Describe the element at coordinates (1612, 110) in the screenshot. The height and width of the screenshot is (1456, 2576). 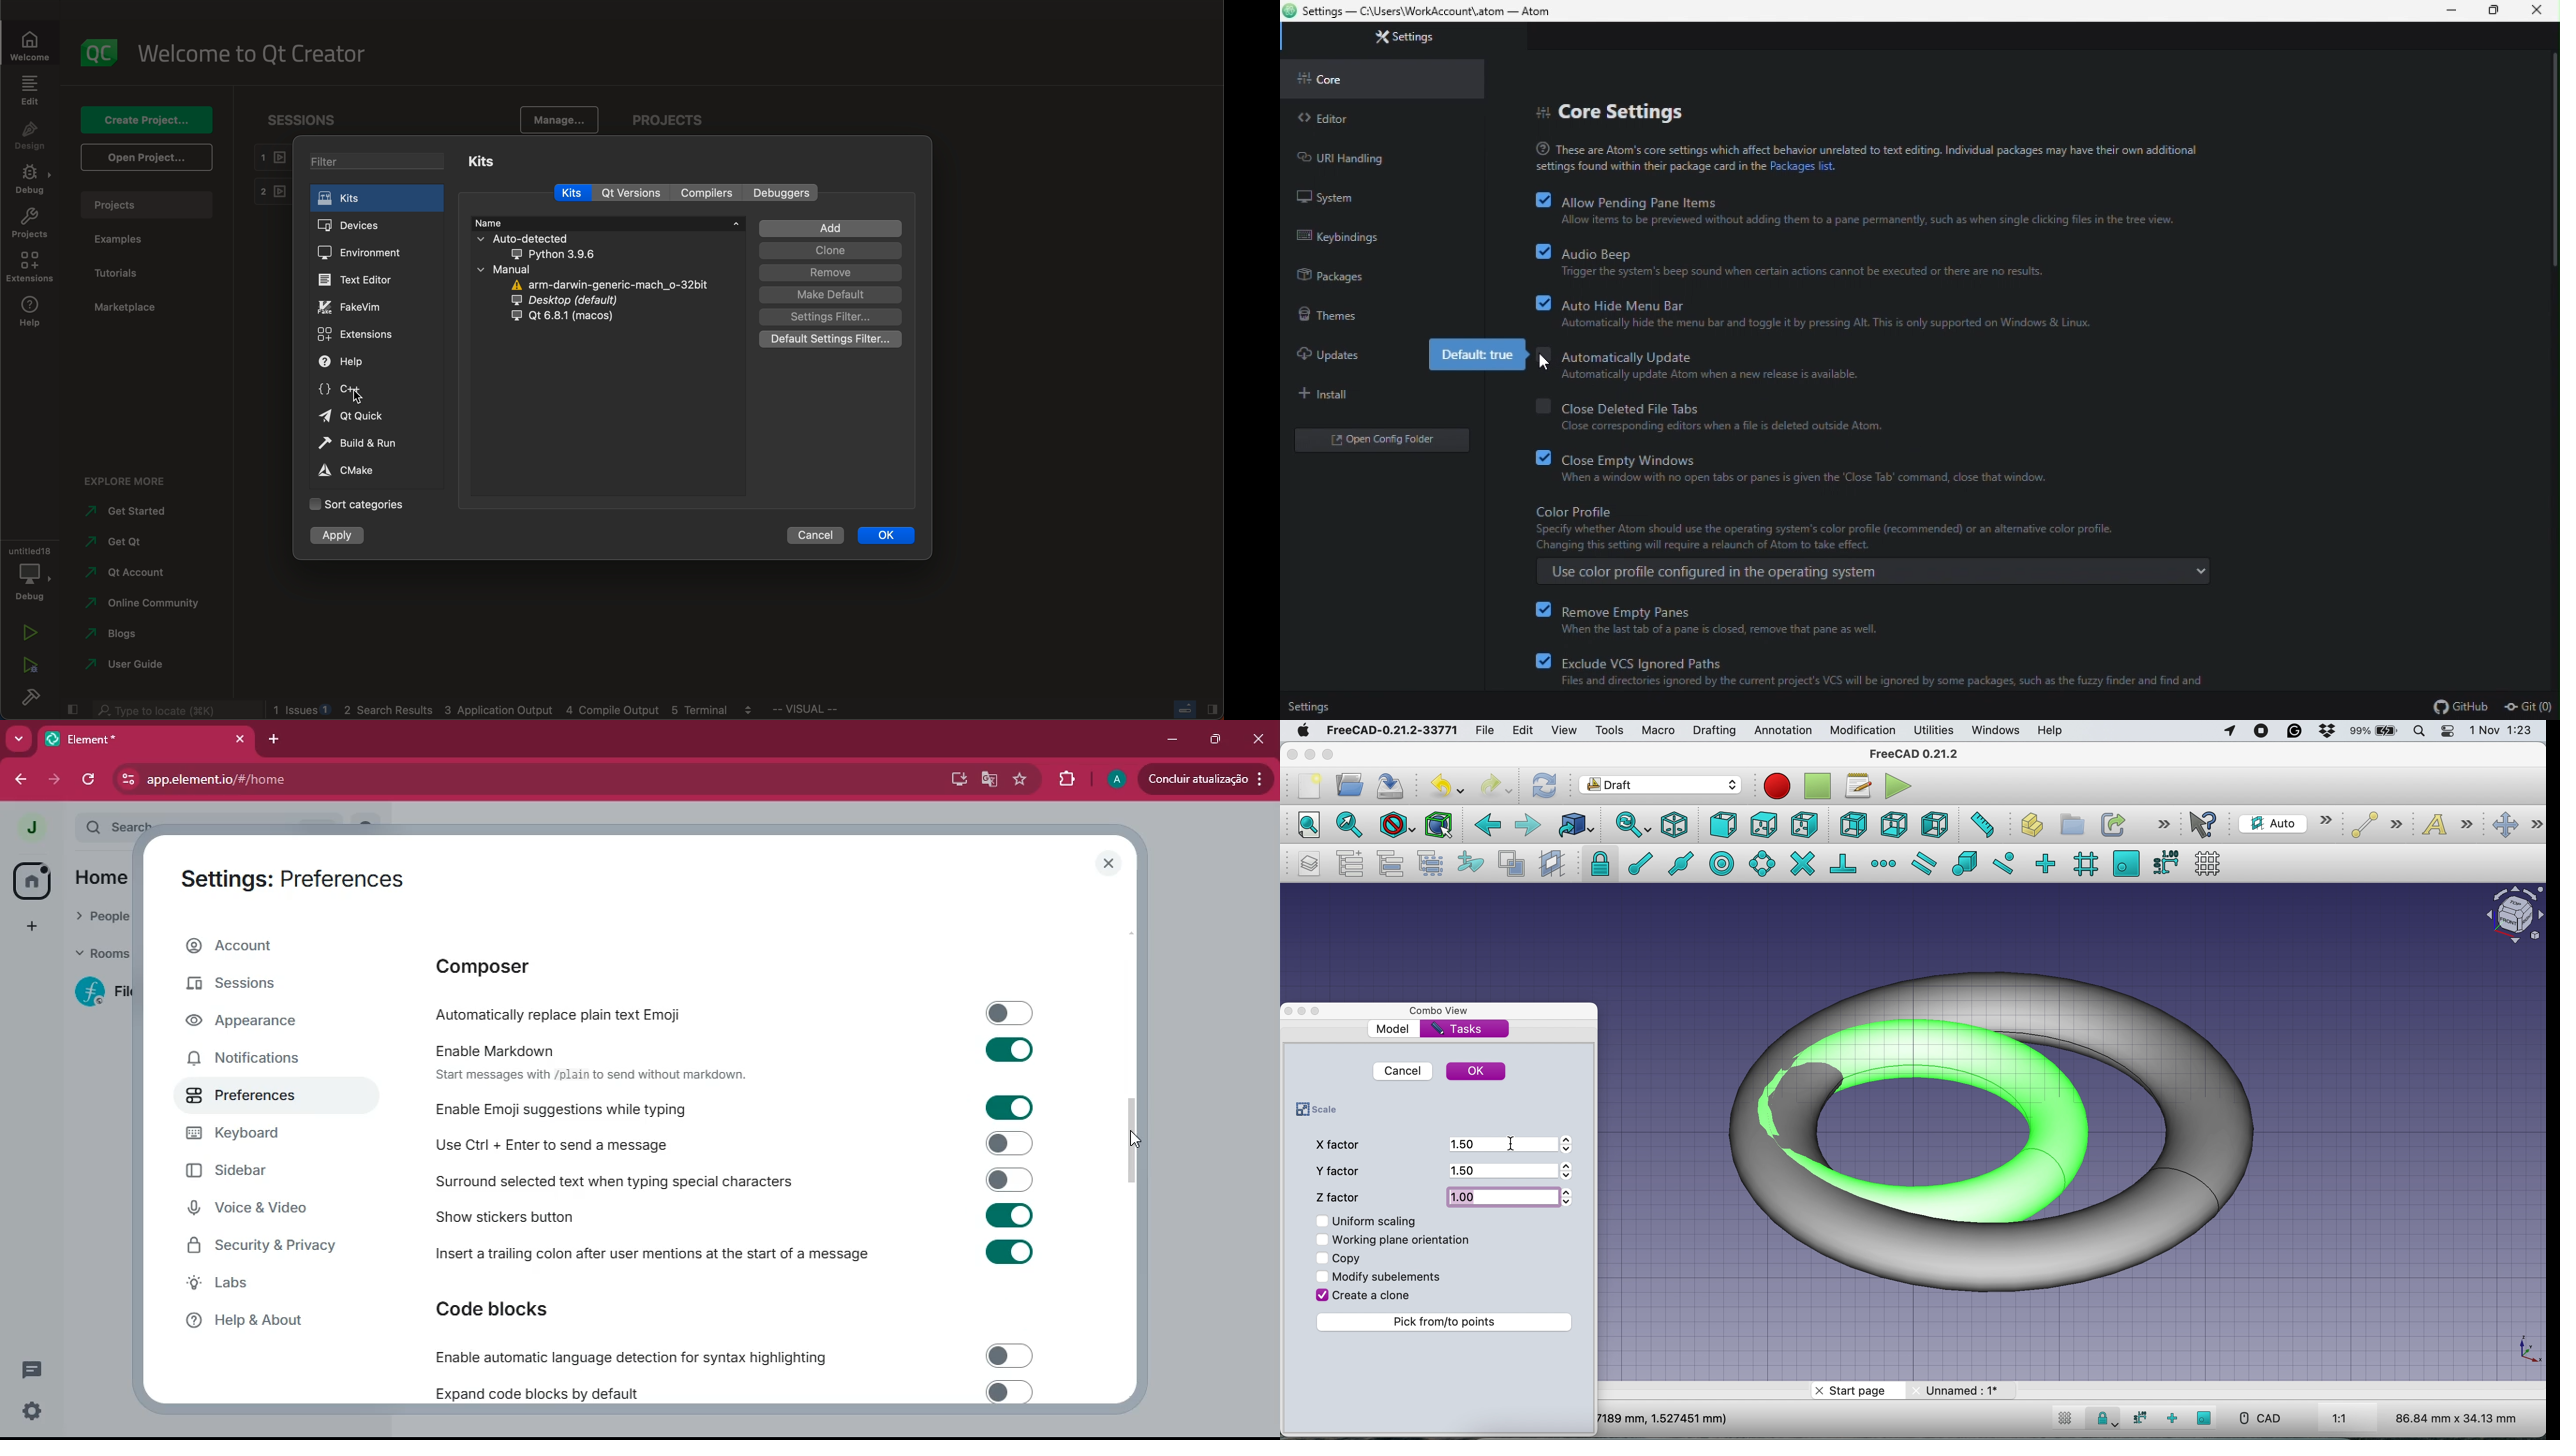
I see `core settings` at that location.